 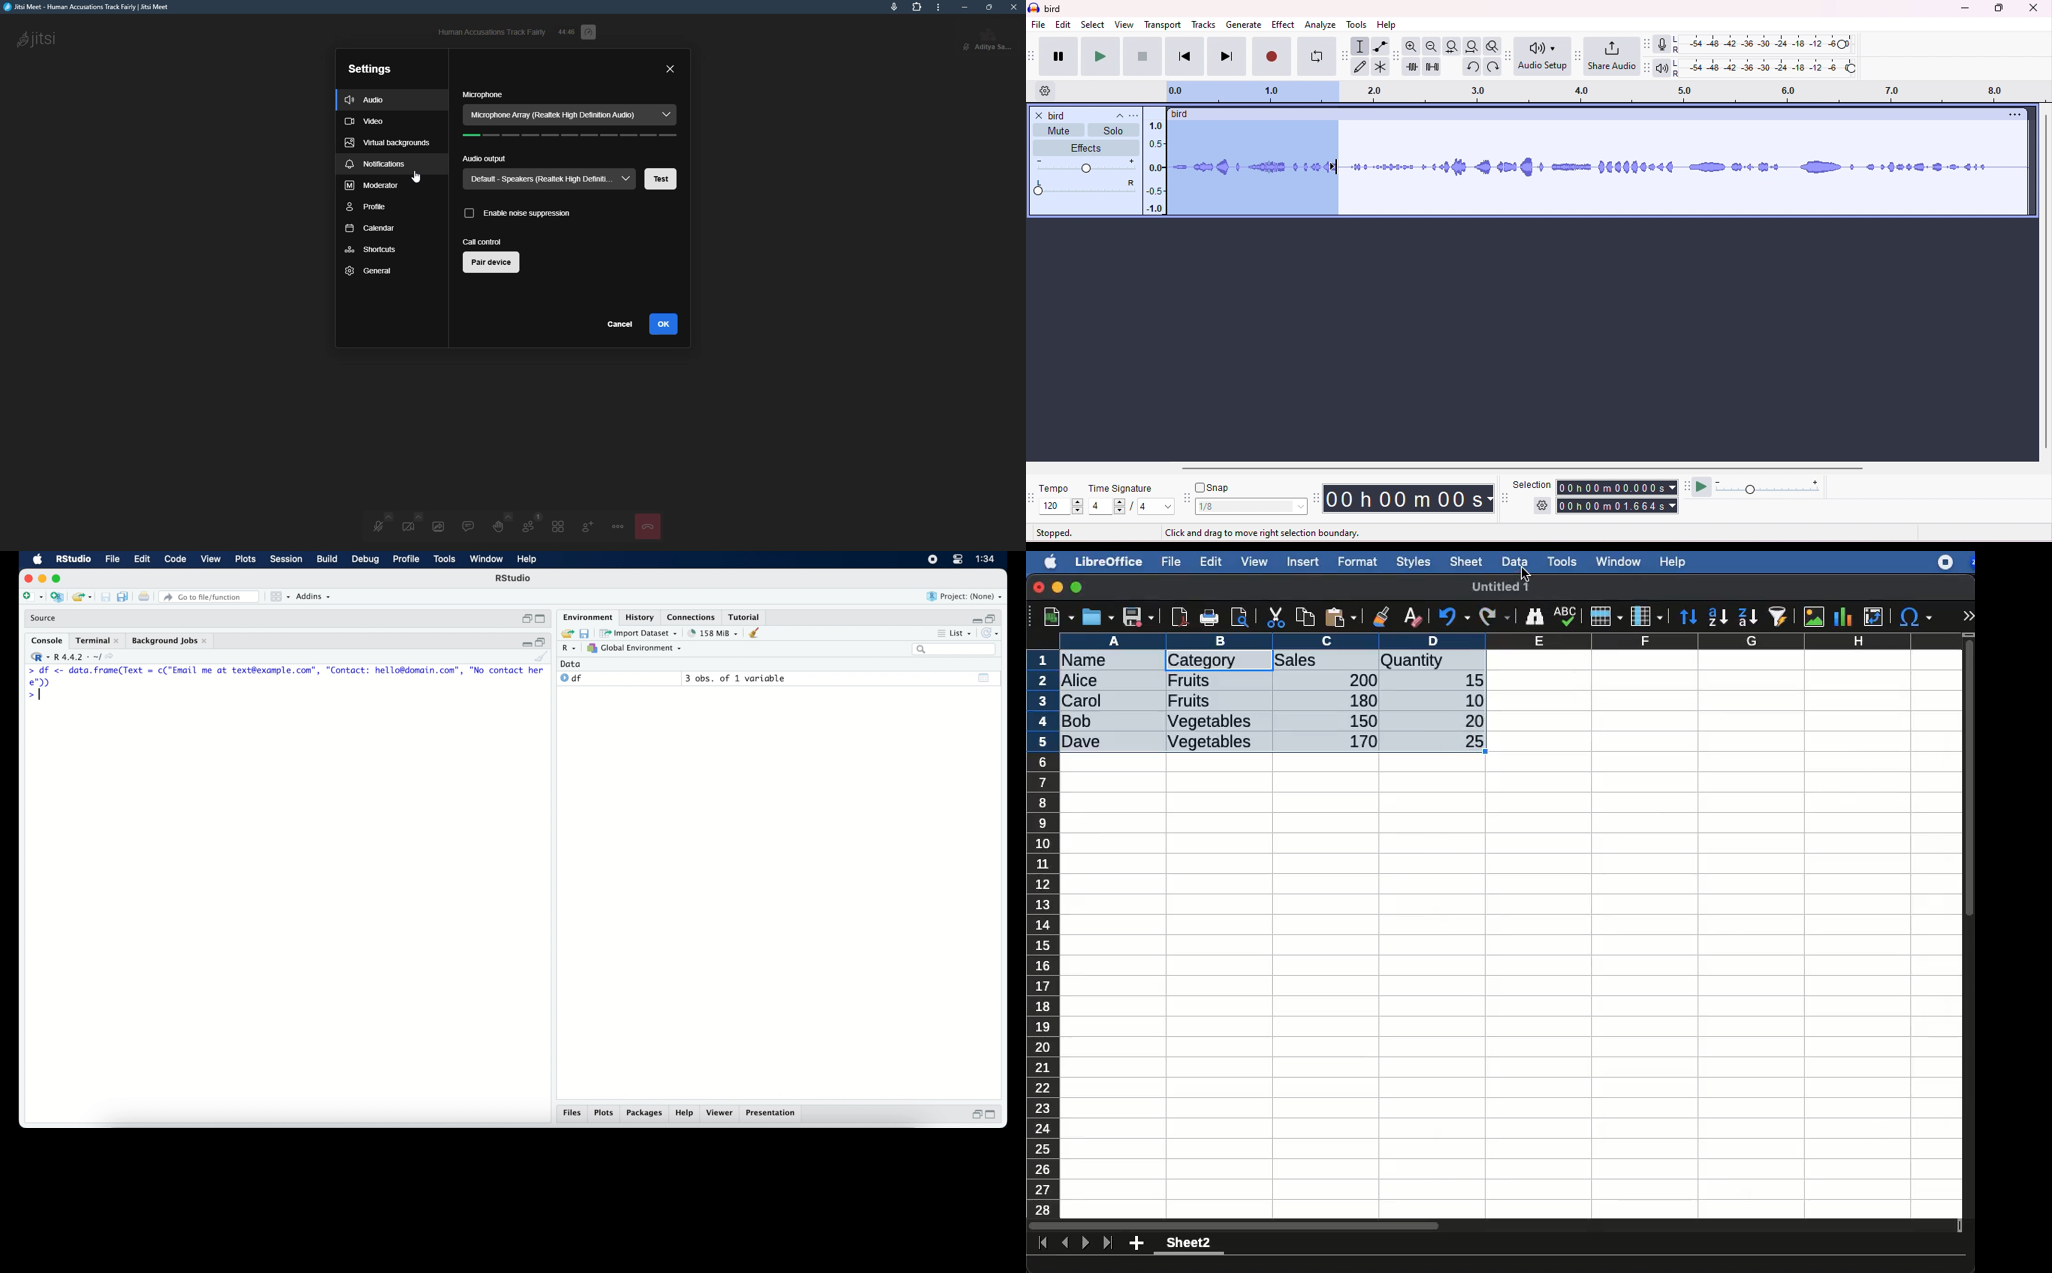 I want to click on print, so click(x=1209, y=618).